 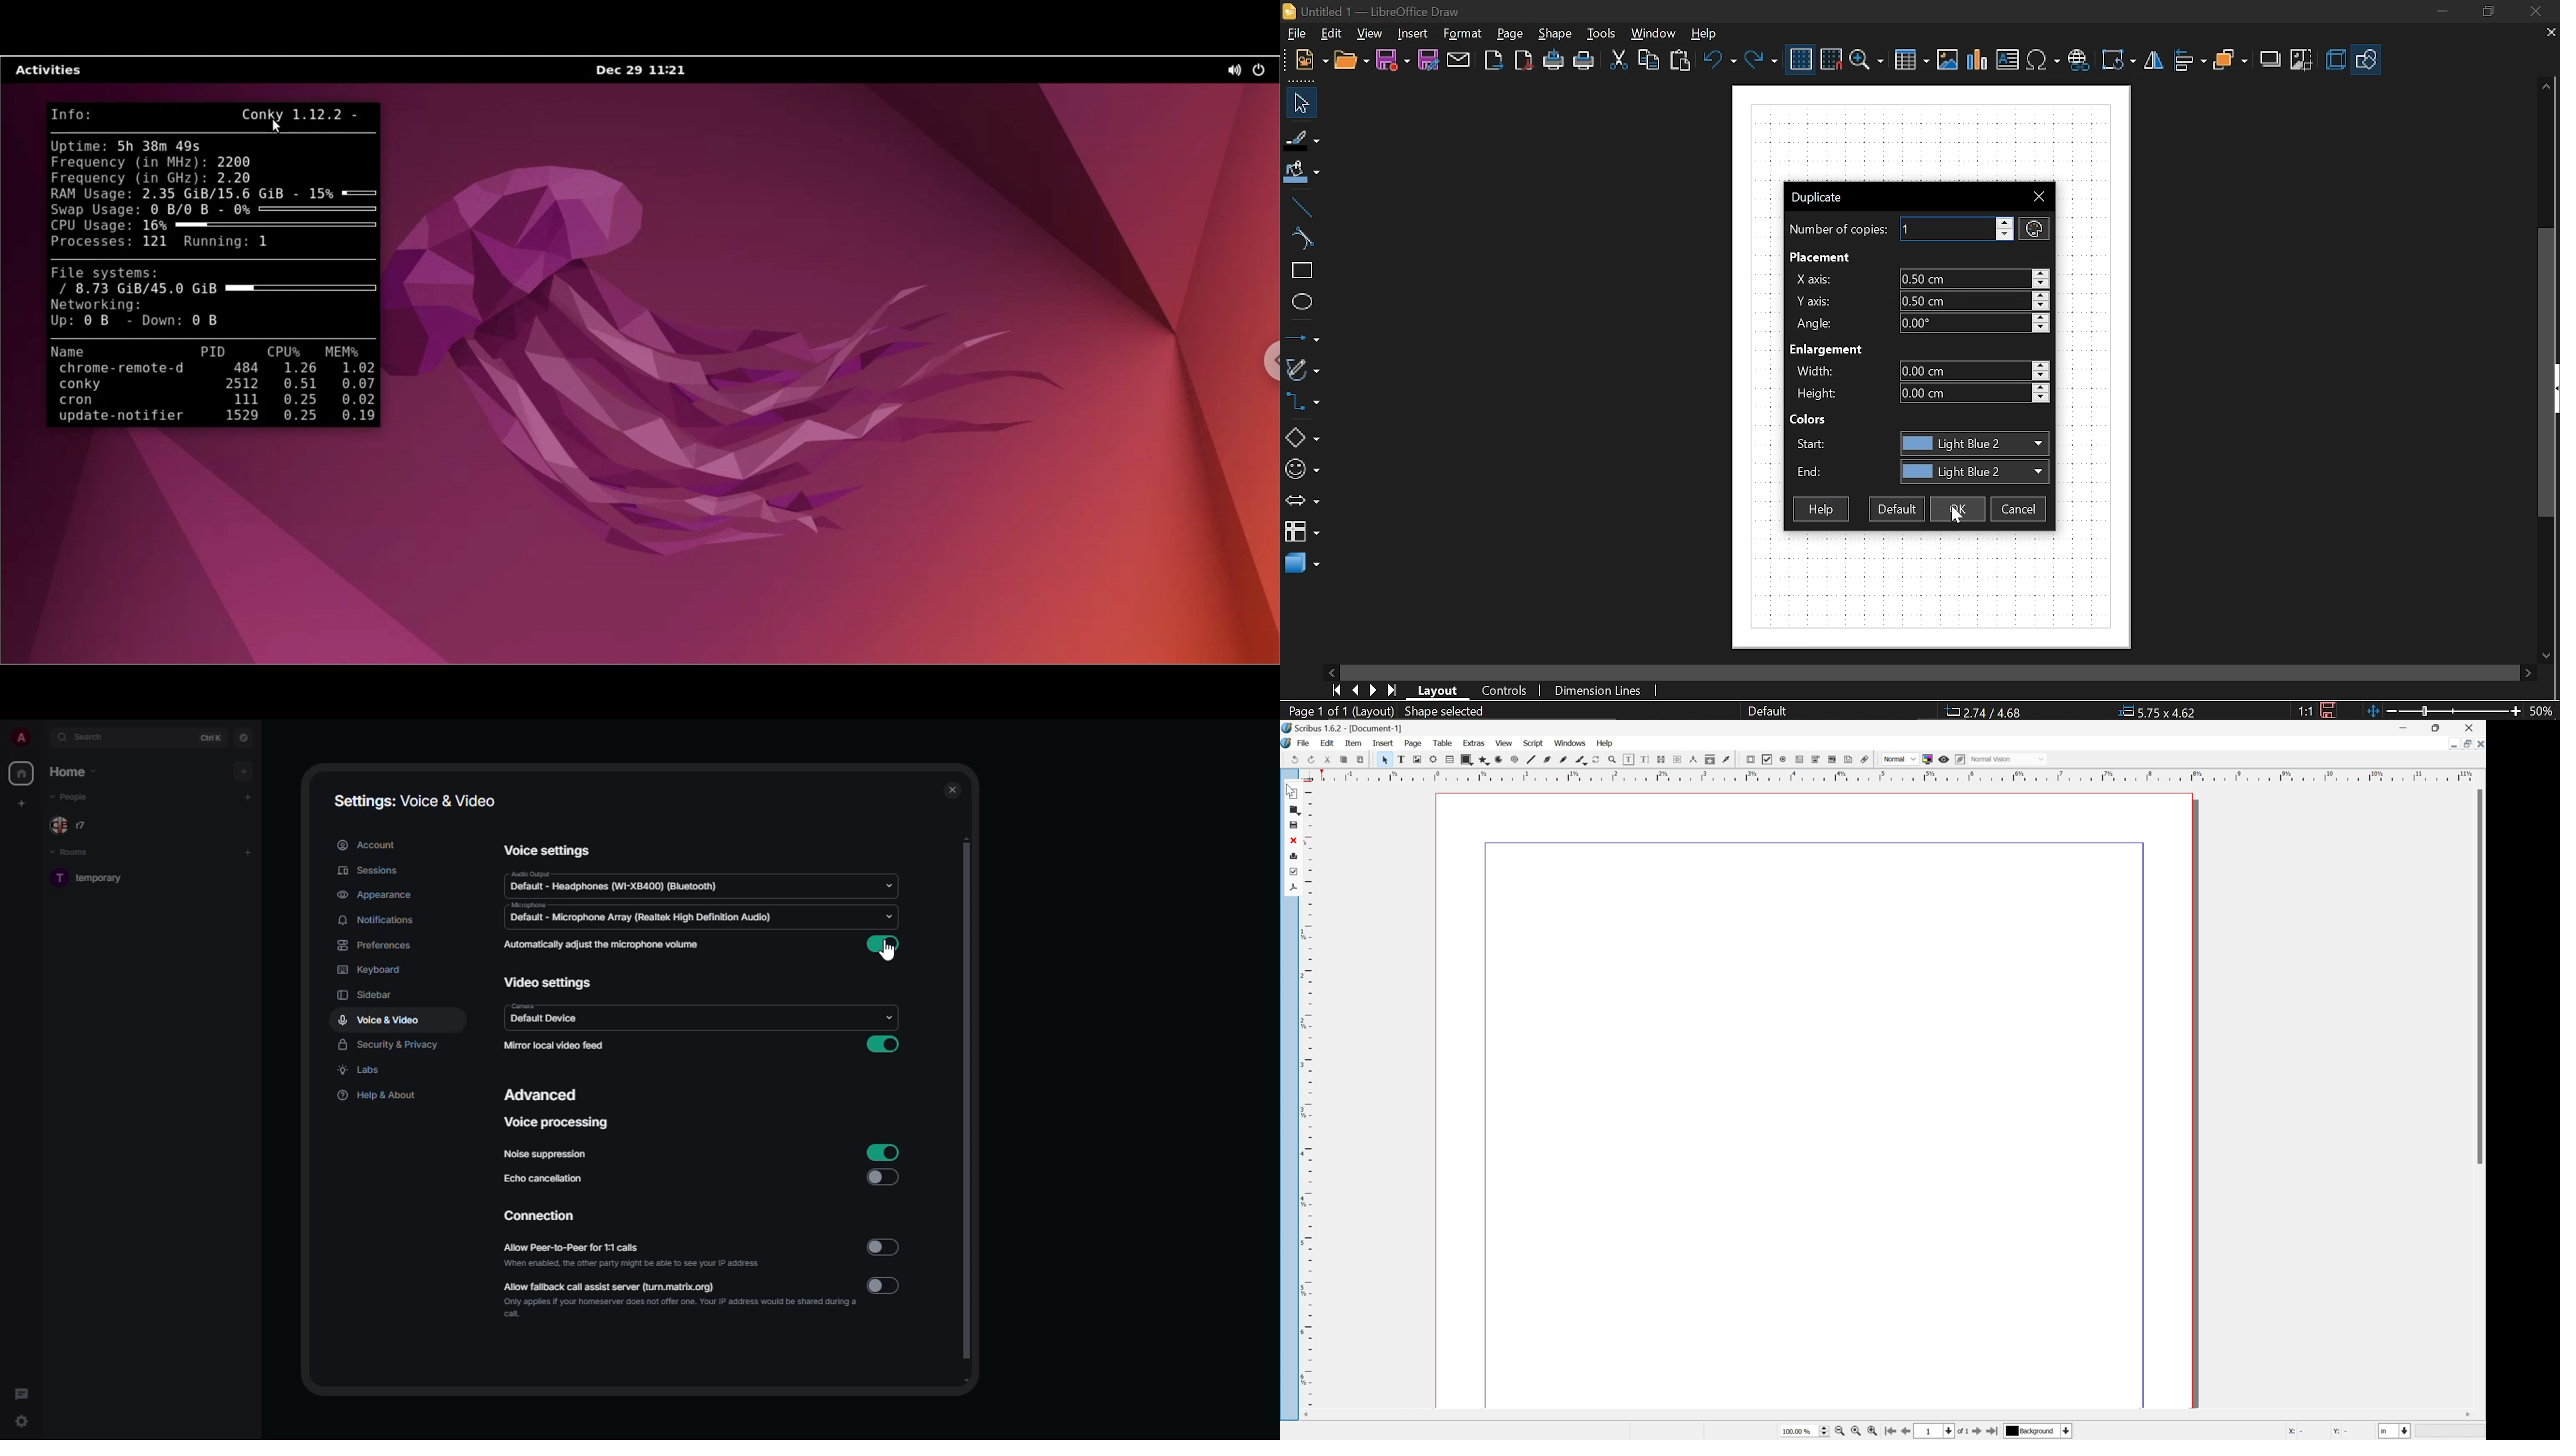 What do you see at coordinates (1554, 61) in the screenshot?
I see `Print directly` at bounding box center [1554, 61].